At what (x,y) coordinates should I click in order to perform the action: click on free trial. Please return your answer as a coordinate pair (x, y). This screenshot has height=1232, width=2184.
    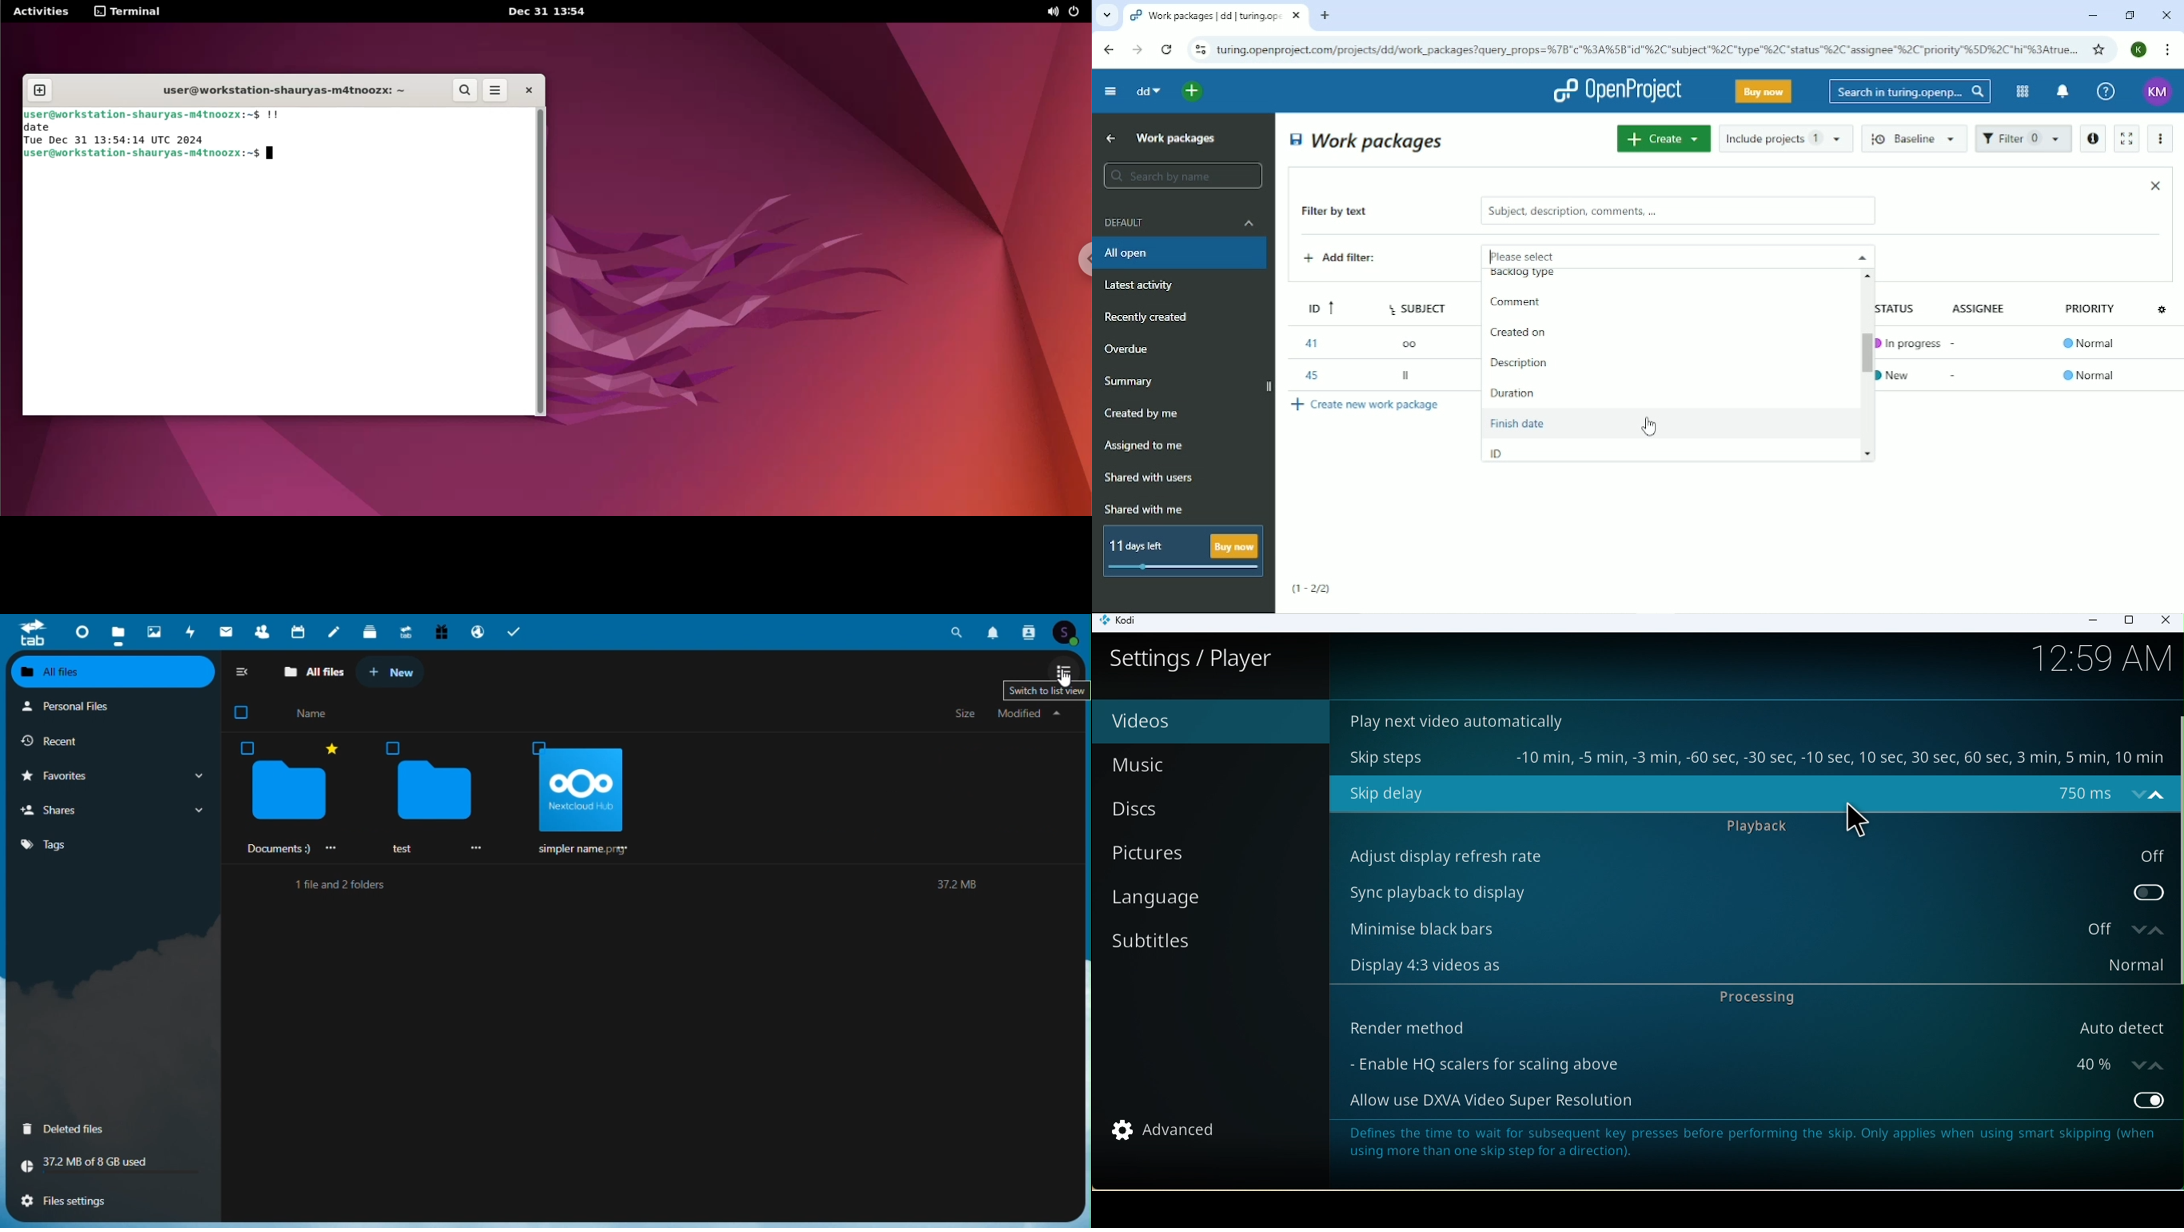
    Looking at the image, I should click on (441, 631).